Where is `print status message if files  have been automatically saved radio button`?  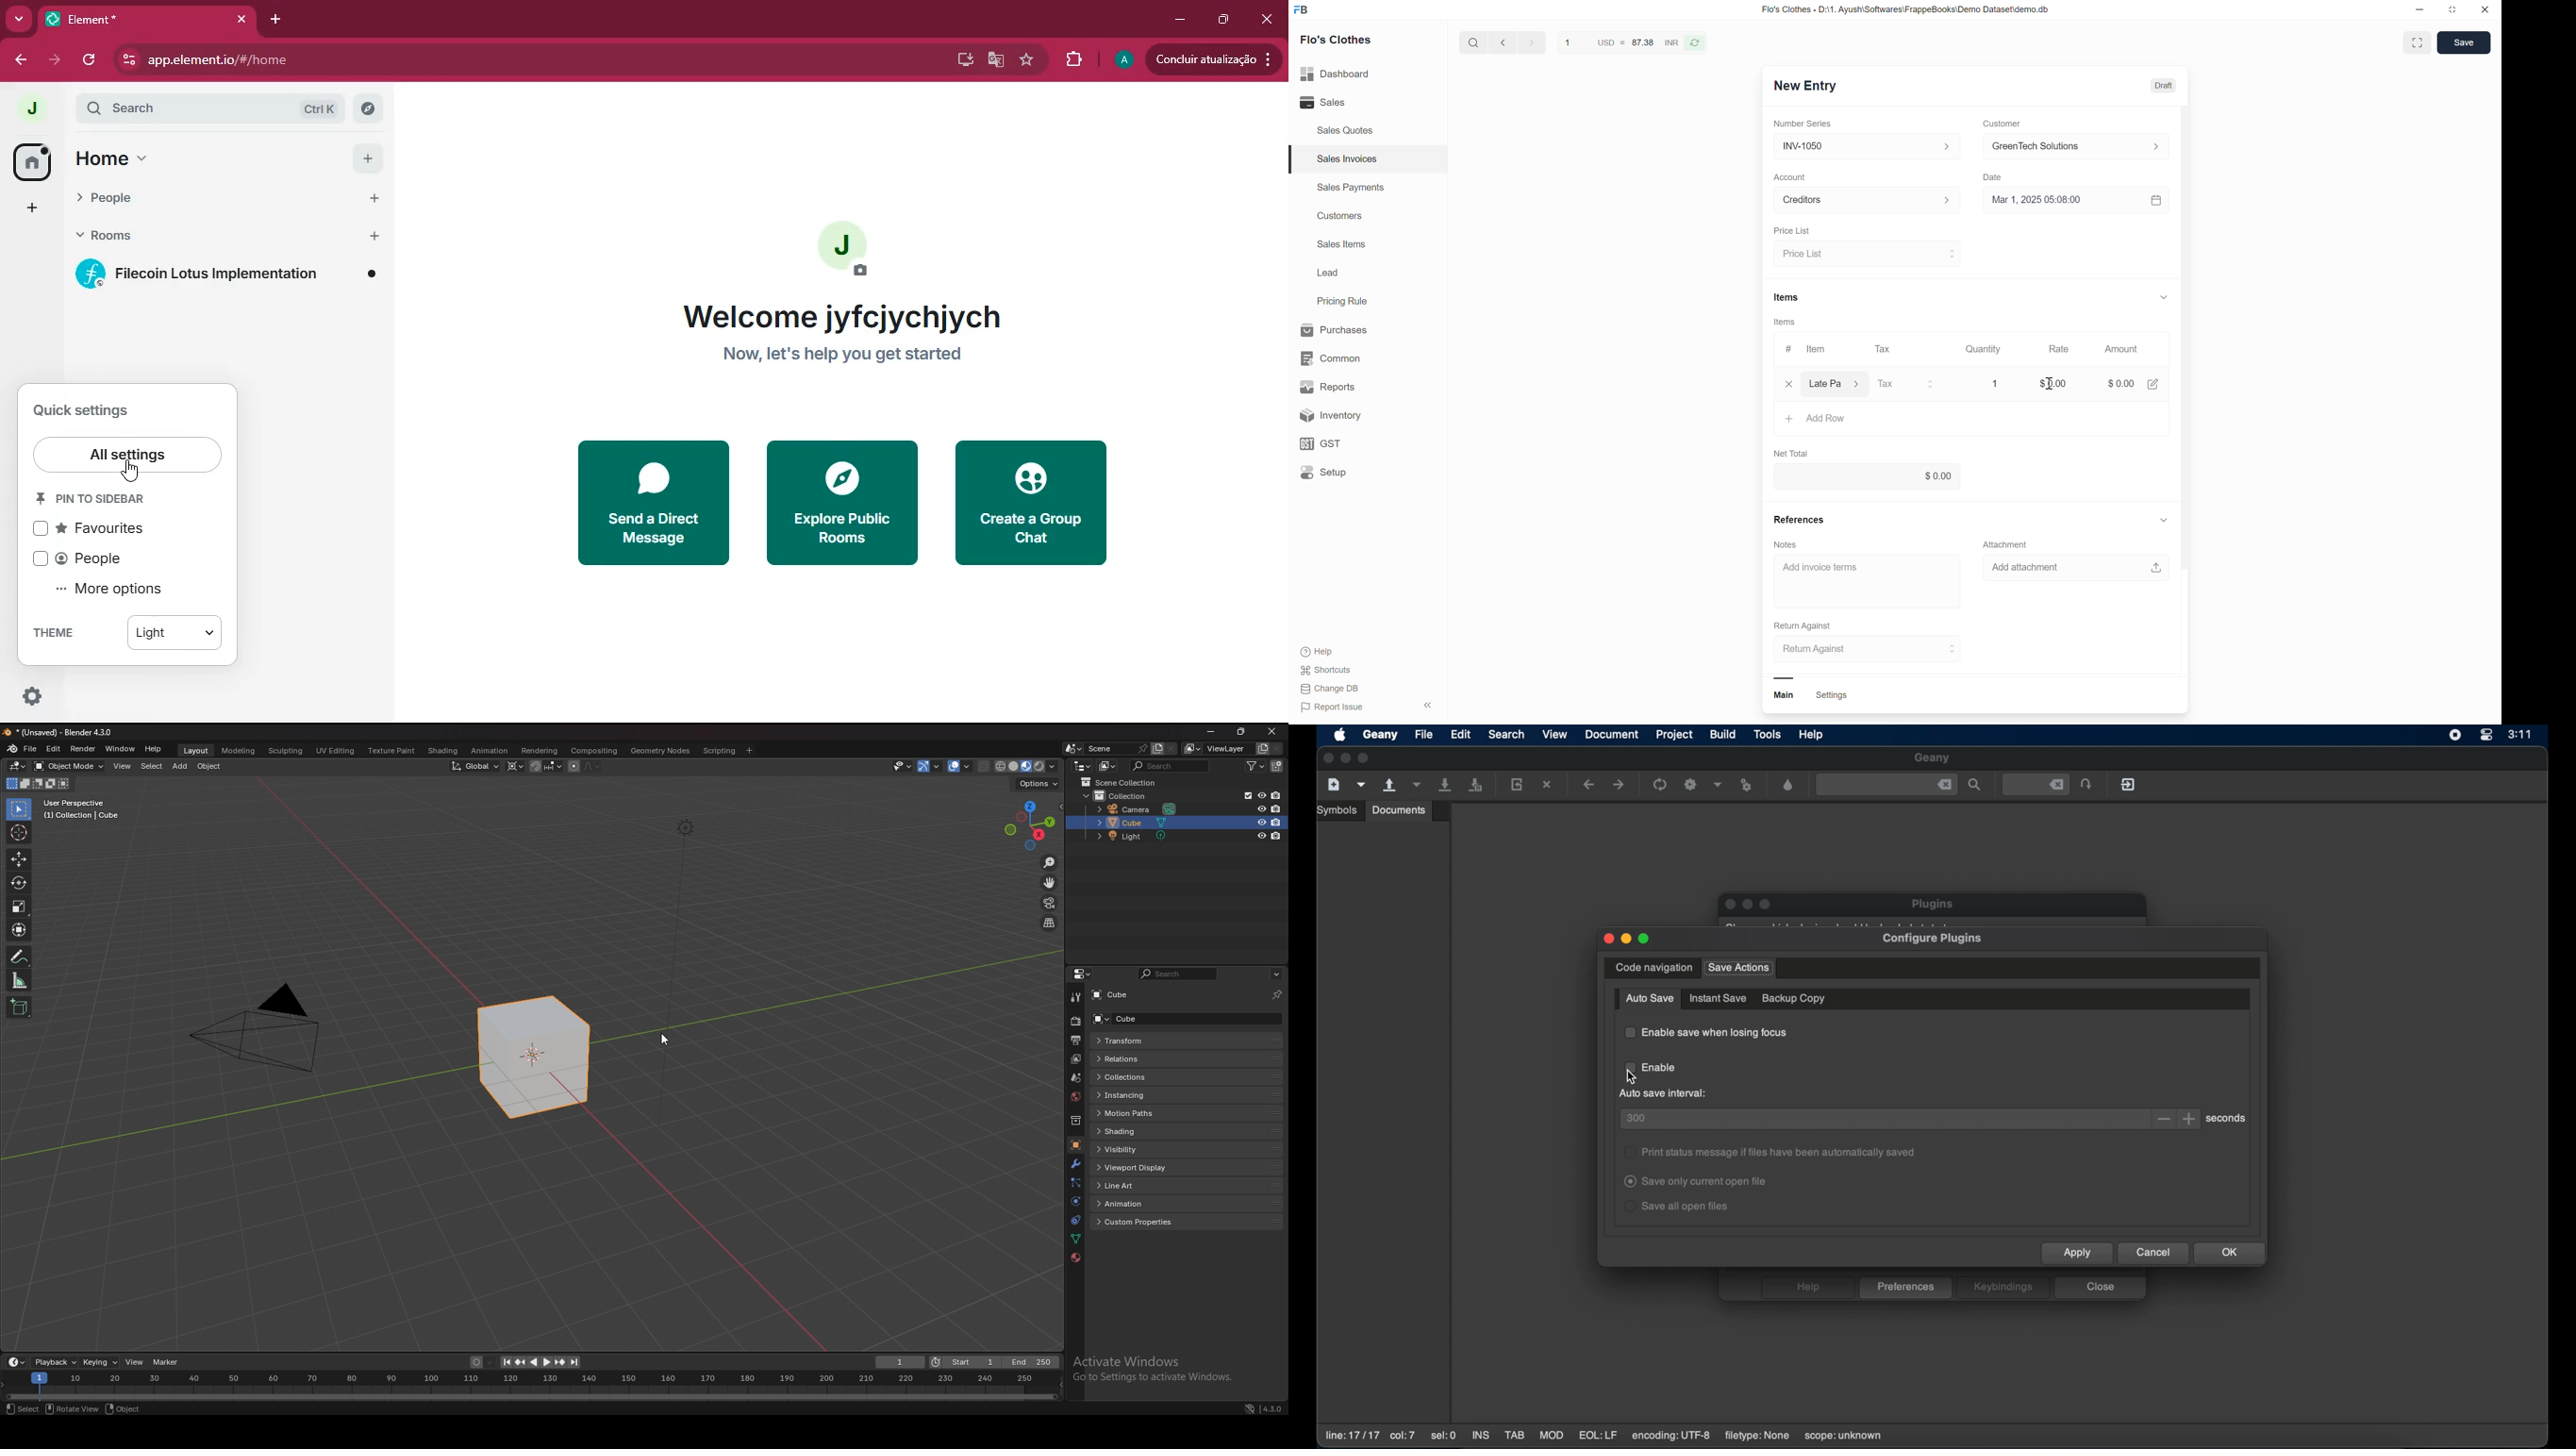
print status message if files  have been automatically saved radio button is located at coordinates (1771, 1152).